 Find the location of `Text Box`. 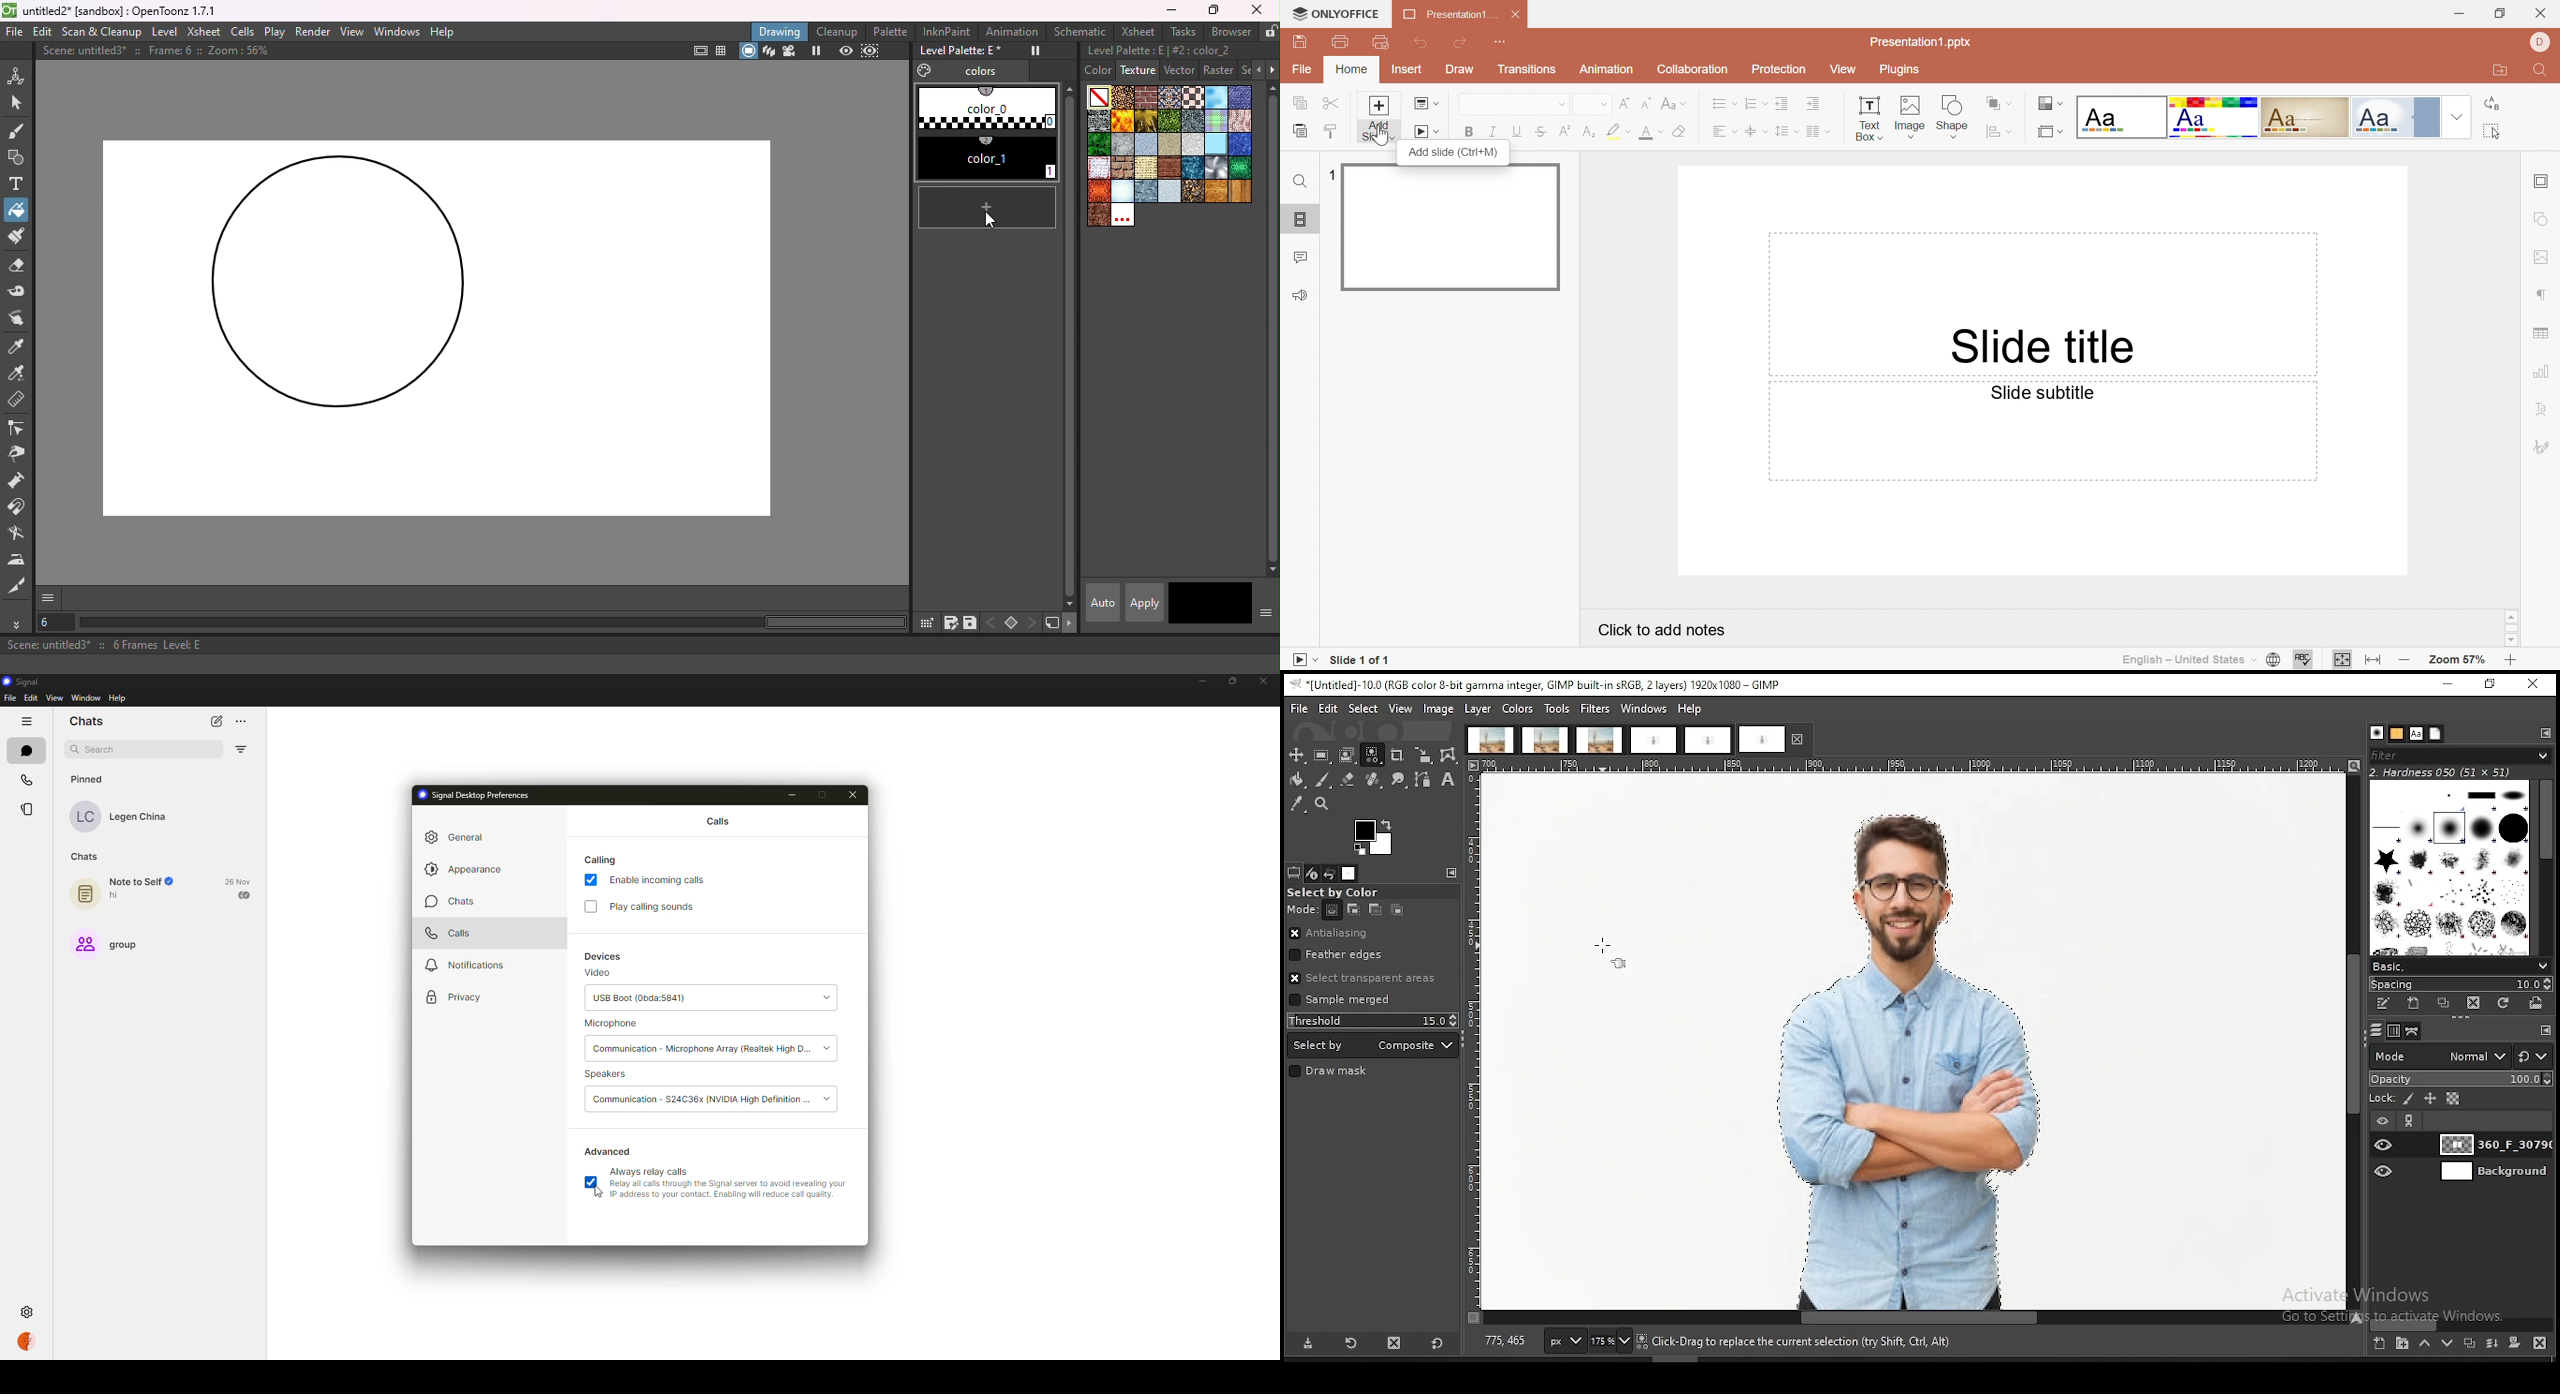

Text Box is located at coordinates (1870, 118).